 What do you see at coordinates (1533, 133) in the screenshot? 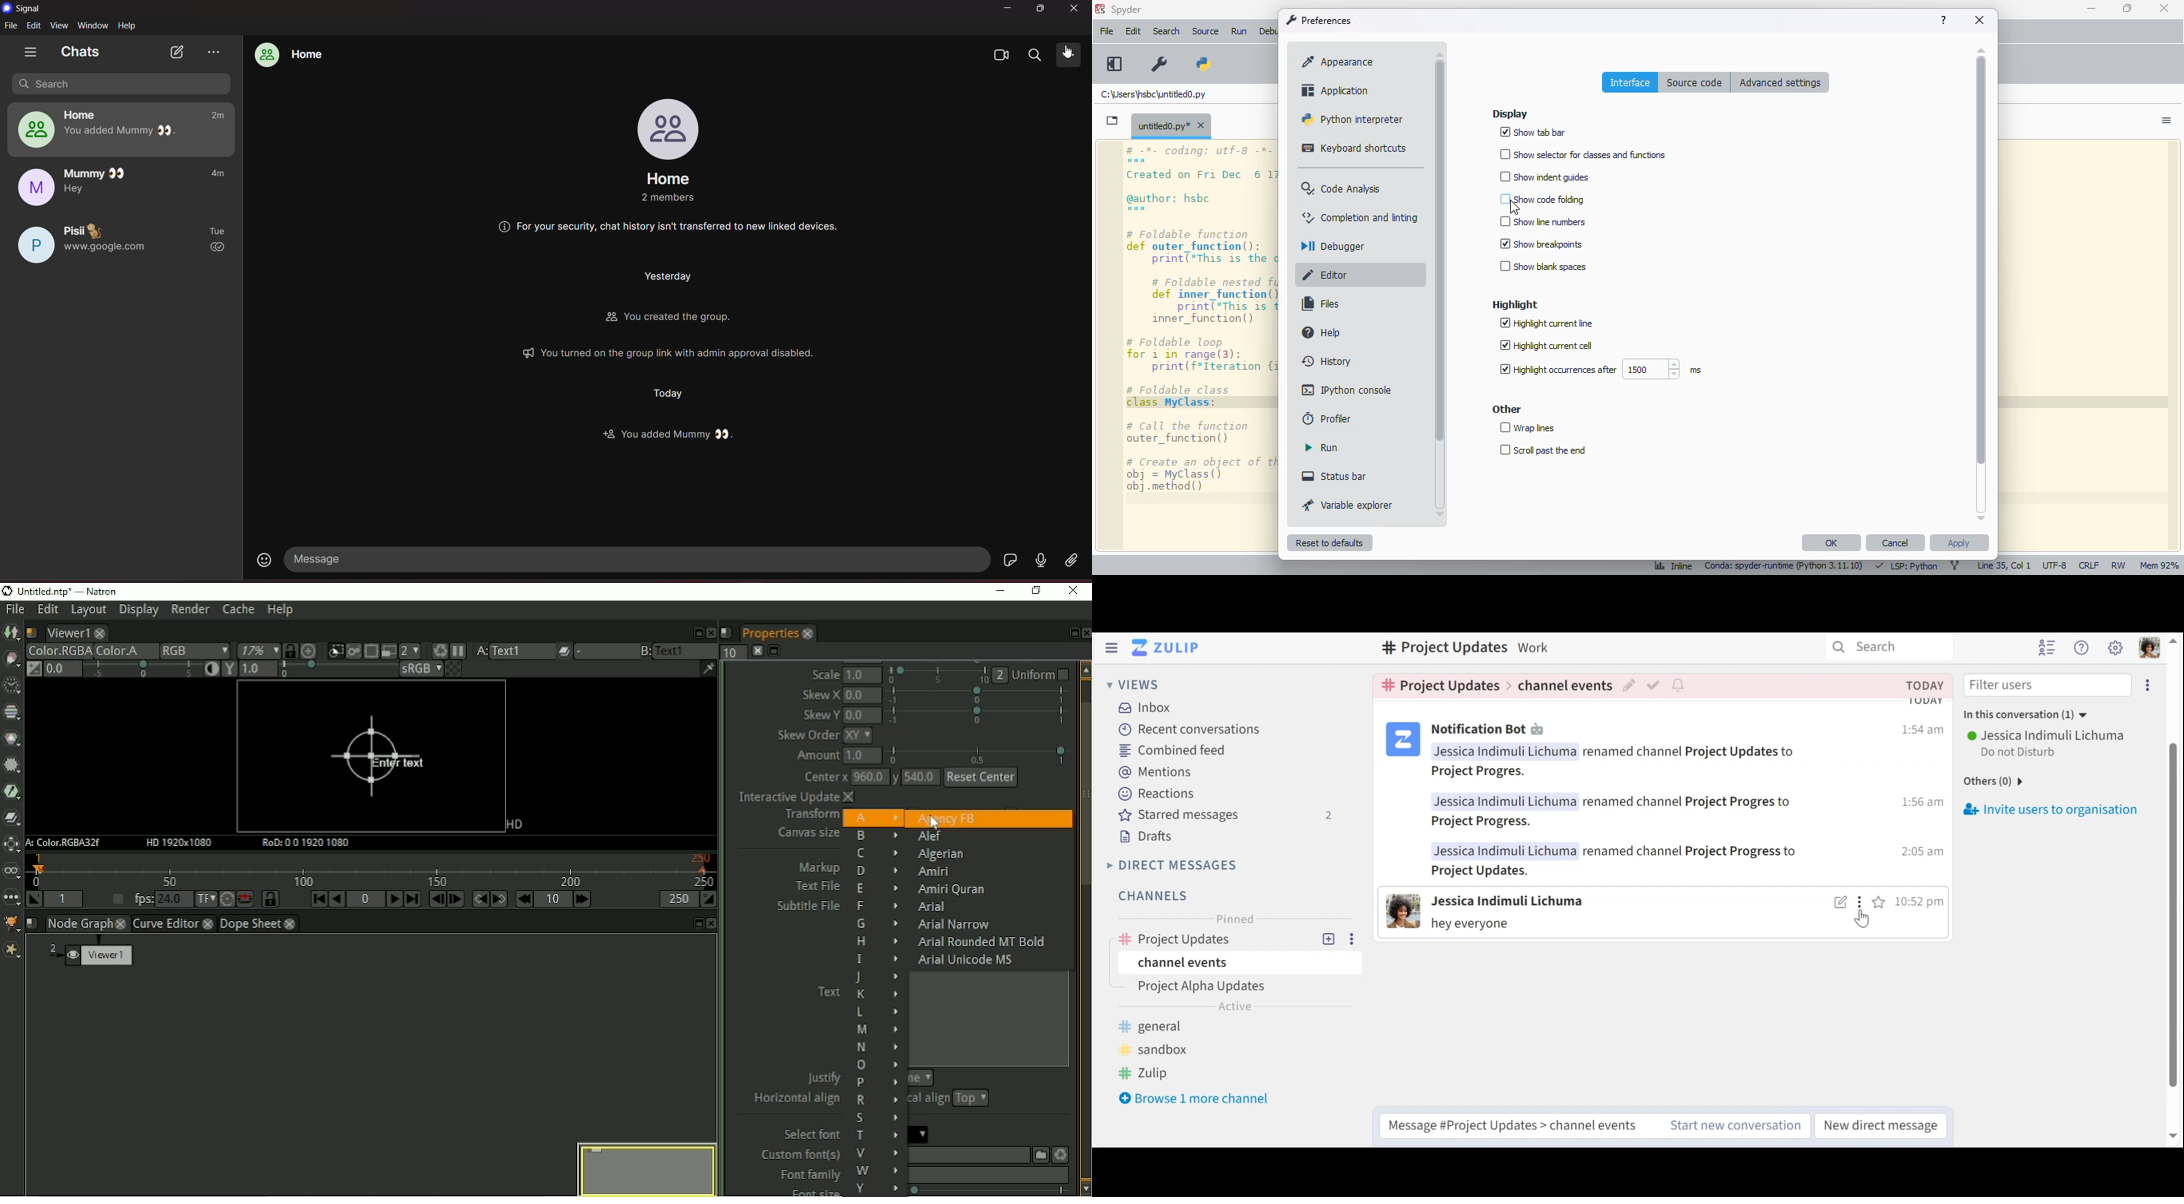
I see `show tab bar` at bounding box center [1533, 133].